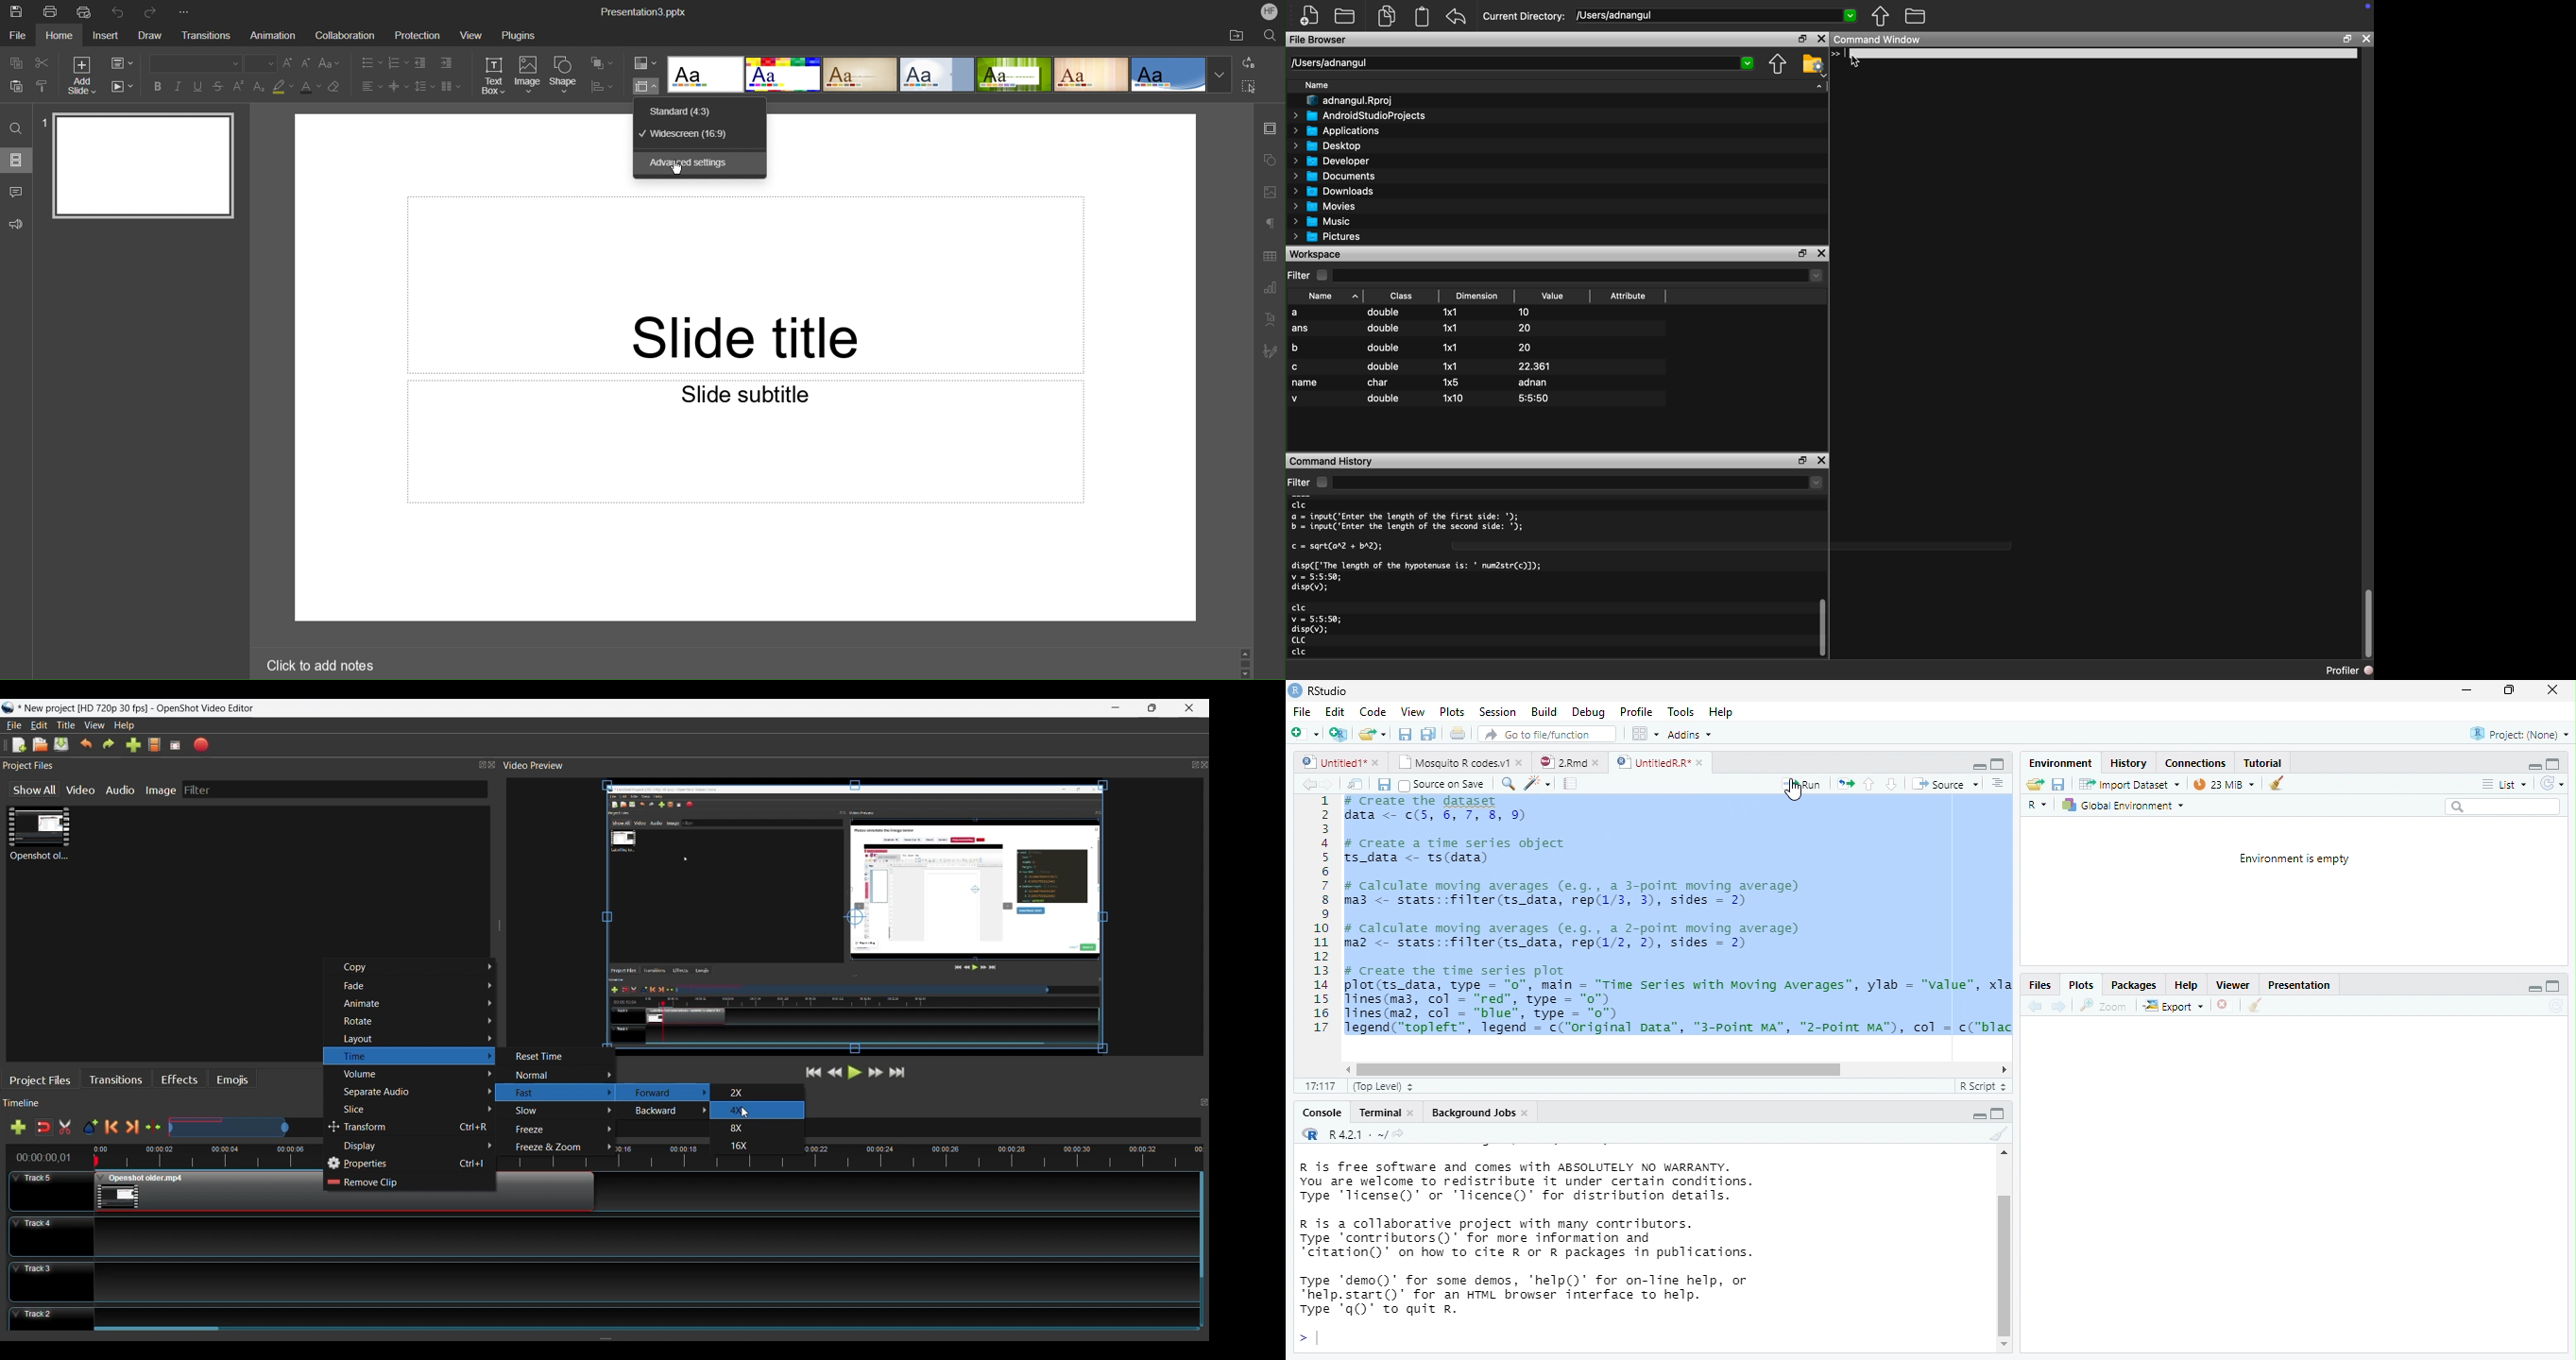  What do you see at coordinates (1472, 1113) in the screenshot?
I see `Background Jobs` at bounding box center [1472, 1113].